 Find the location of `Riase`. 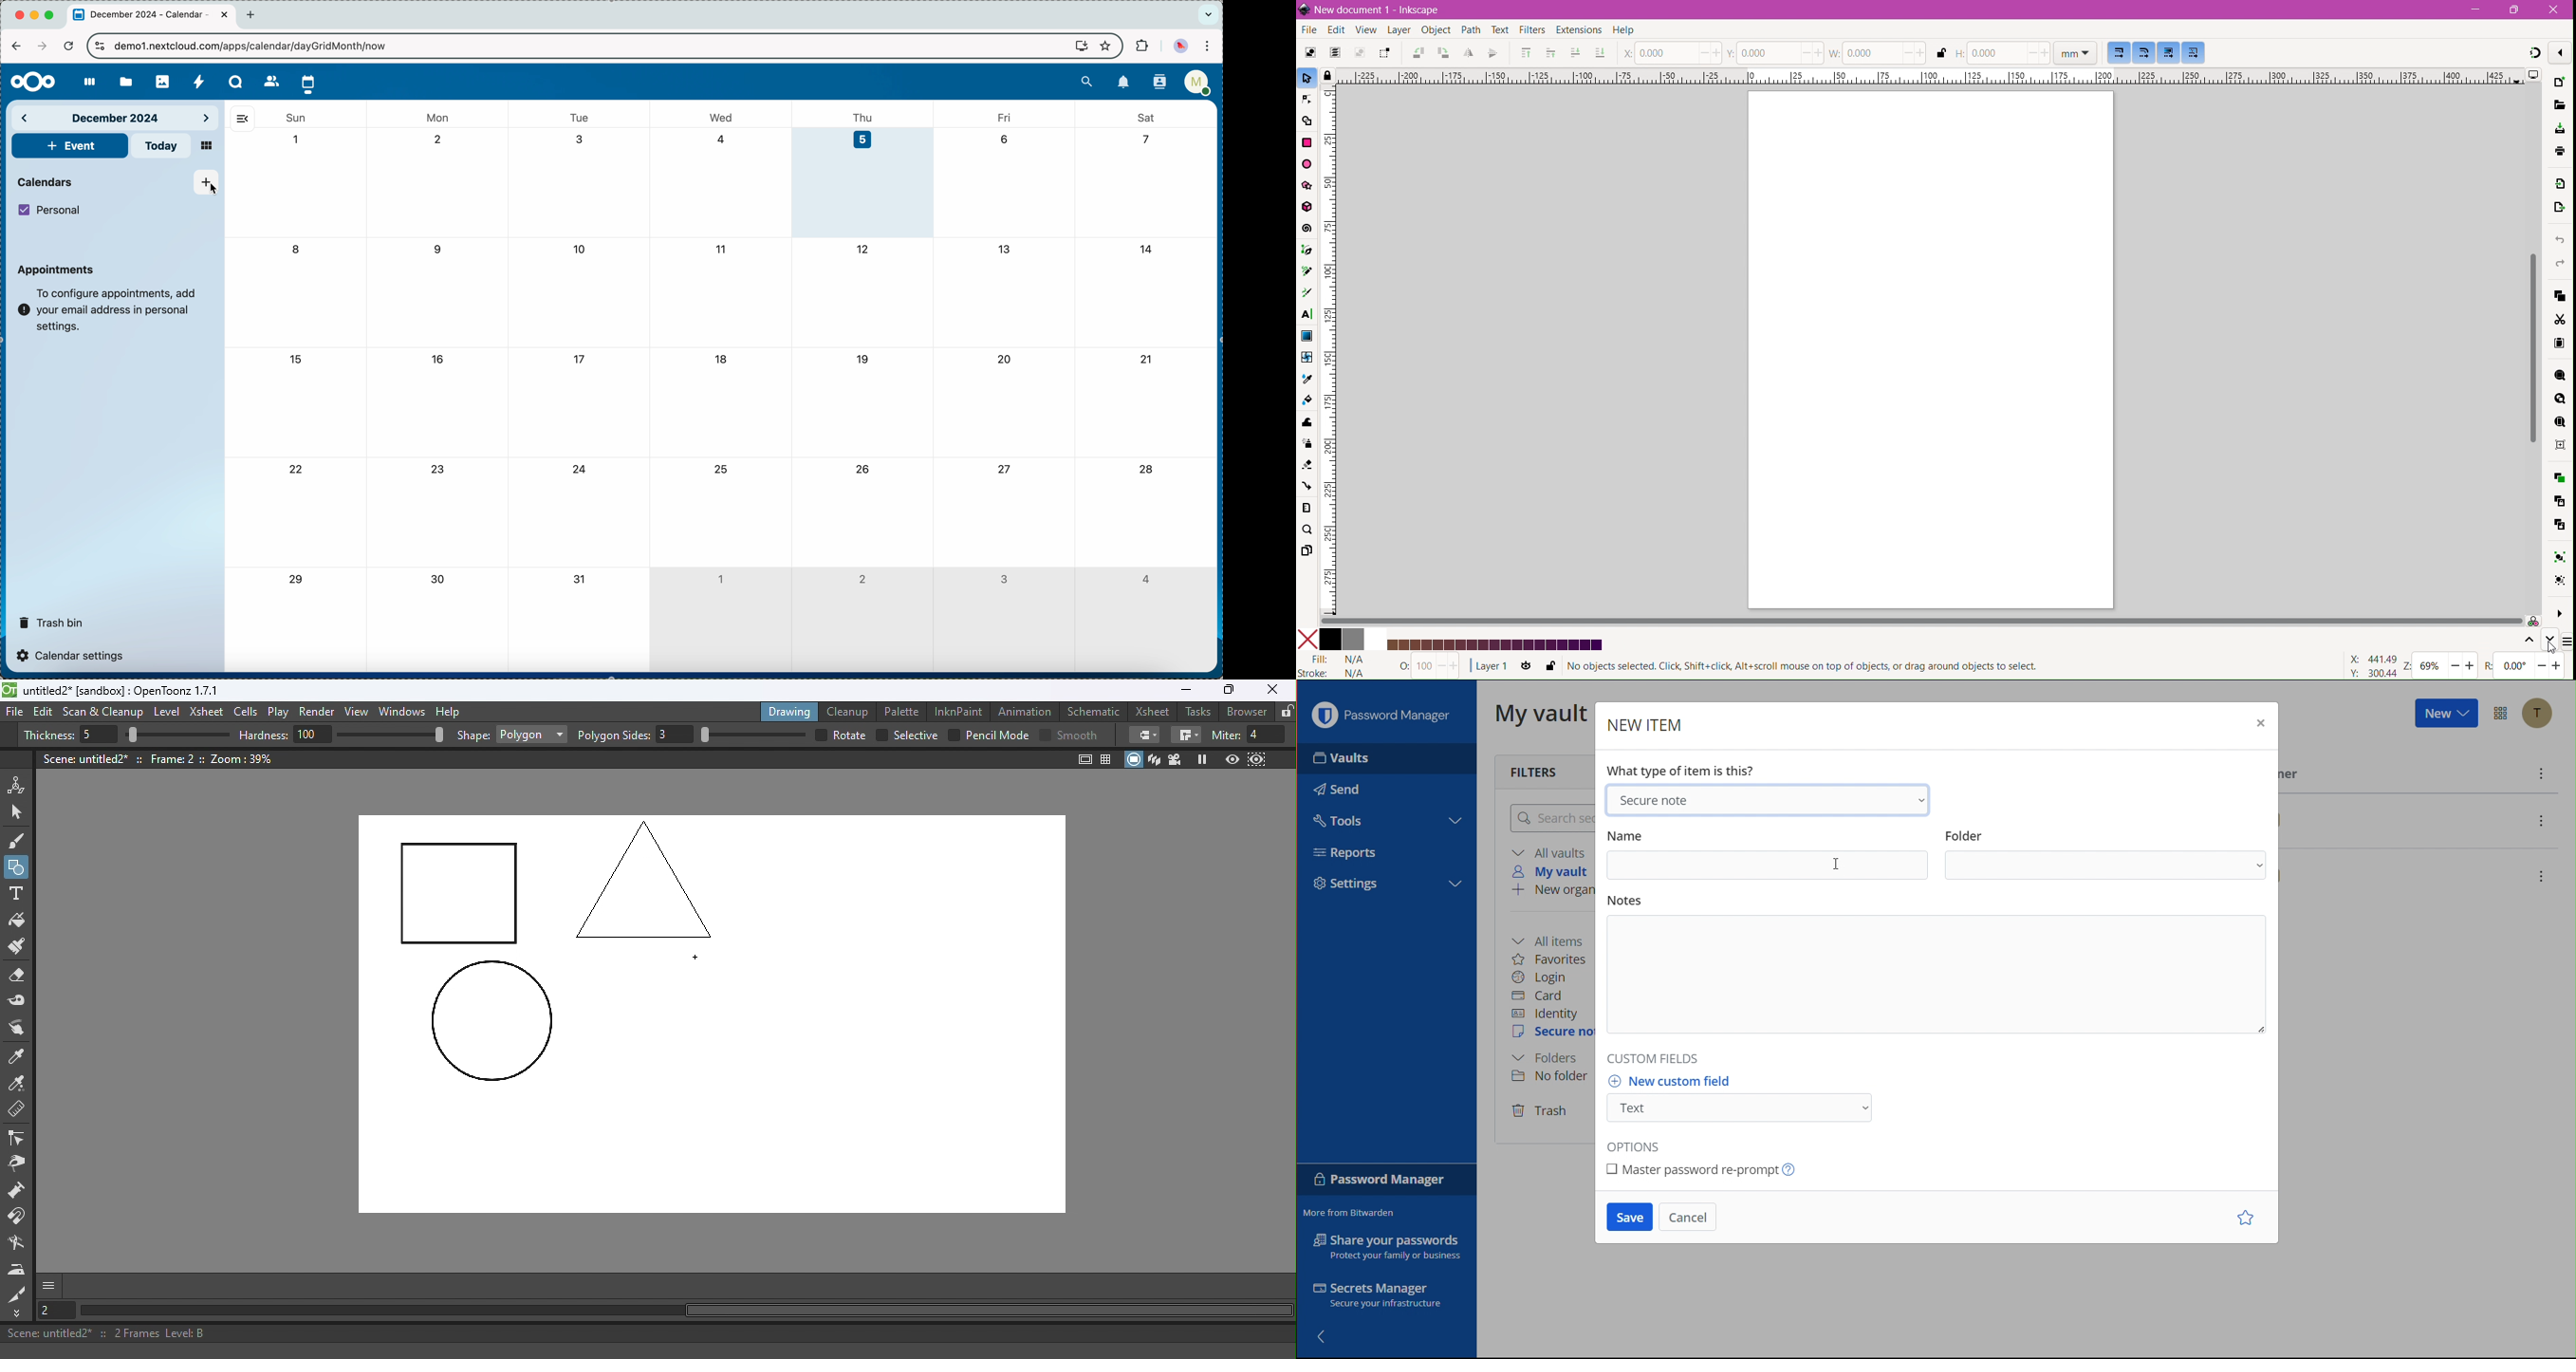

Riase is located at coordinates (1550, 53).